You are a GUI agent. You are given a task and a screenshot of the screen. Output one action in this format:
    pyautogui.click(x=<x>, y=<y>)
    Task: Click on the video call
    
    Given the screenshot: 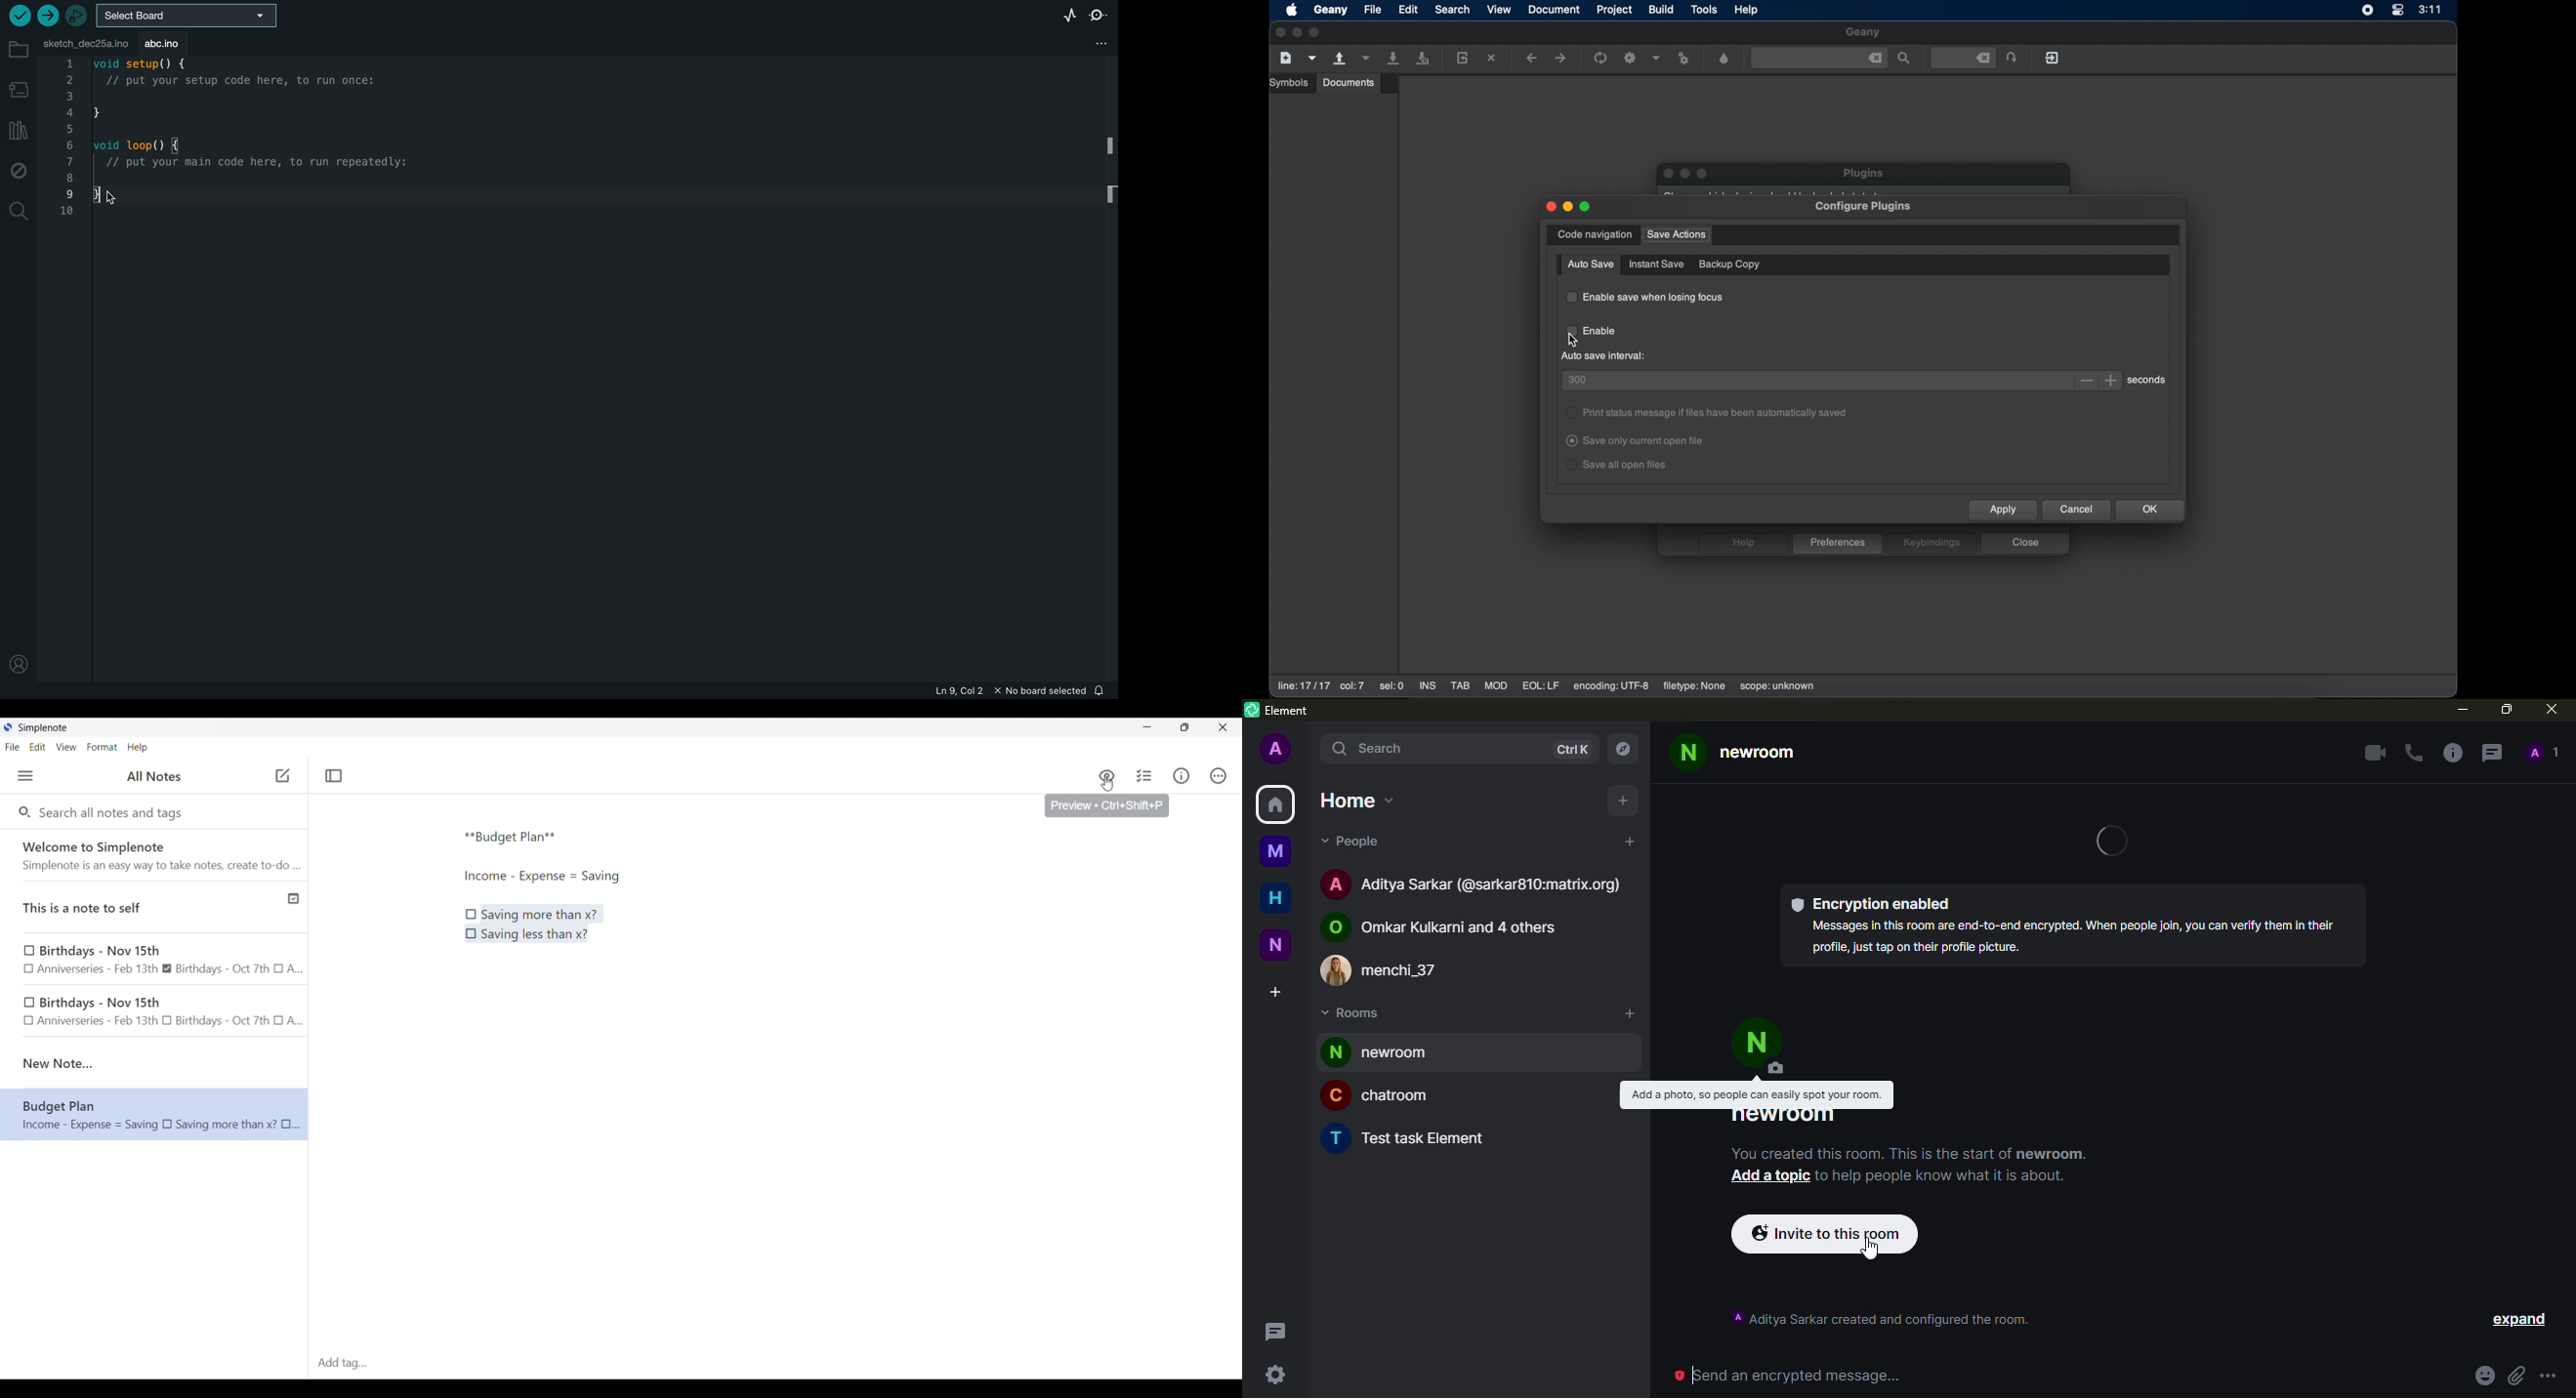 What is the action you would take?
    pyautogui.click(x=2371, y=753)
    